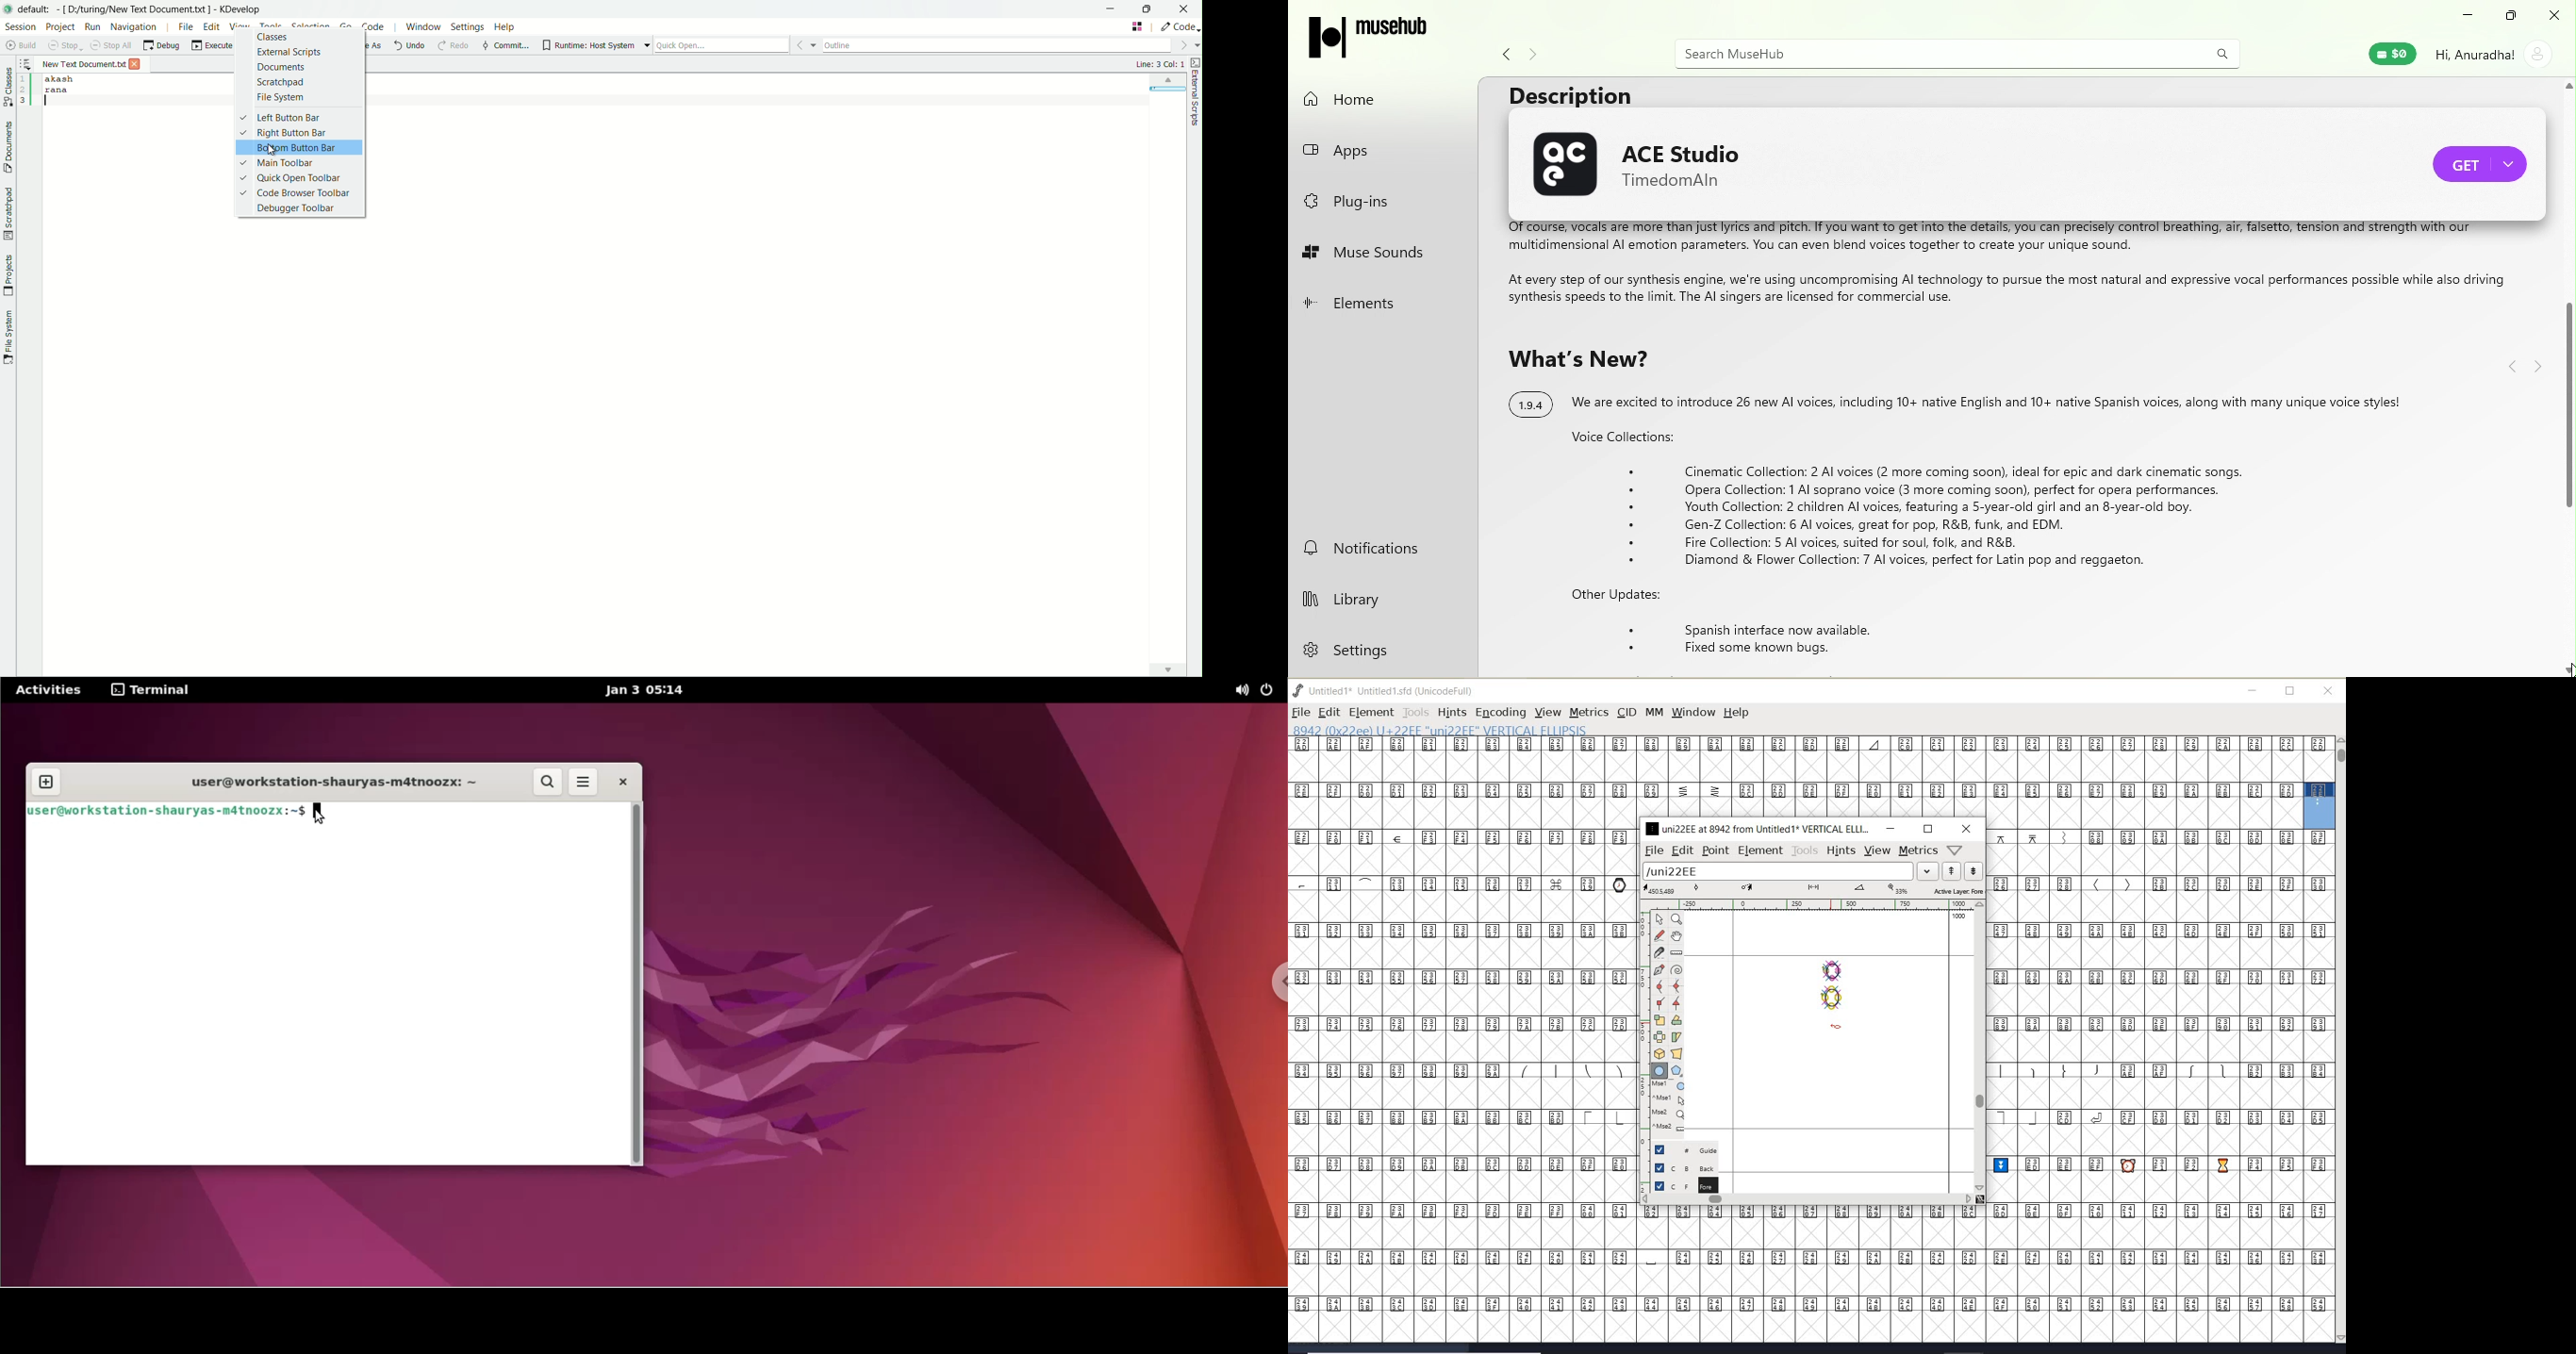 This screenshot has height=1372, width=2576. I want to click on command input box, so click(325, 998).